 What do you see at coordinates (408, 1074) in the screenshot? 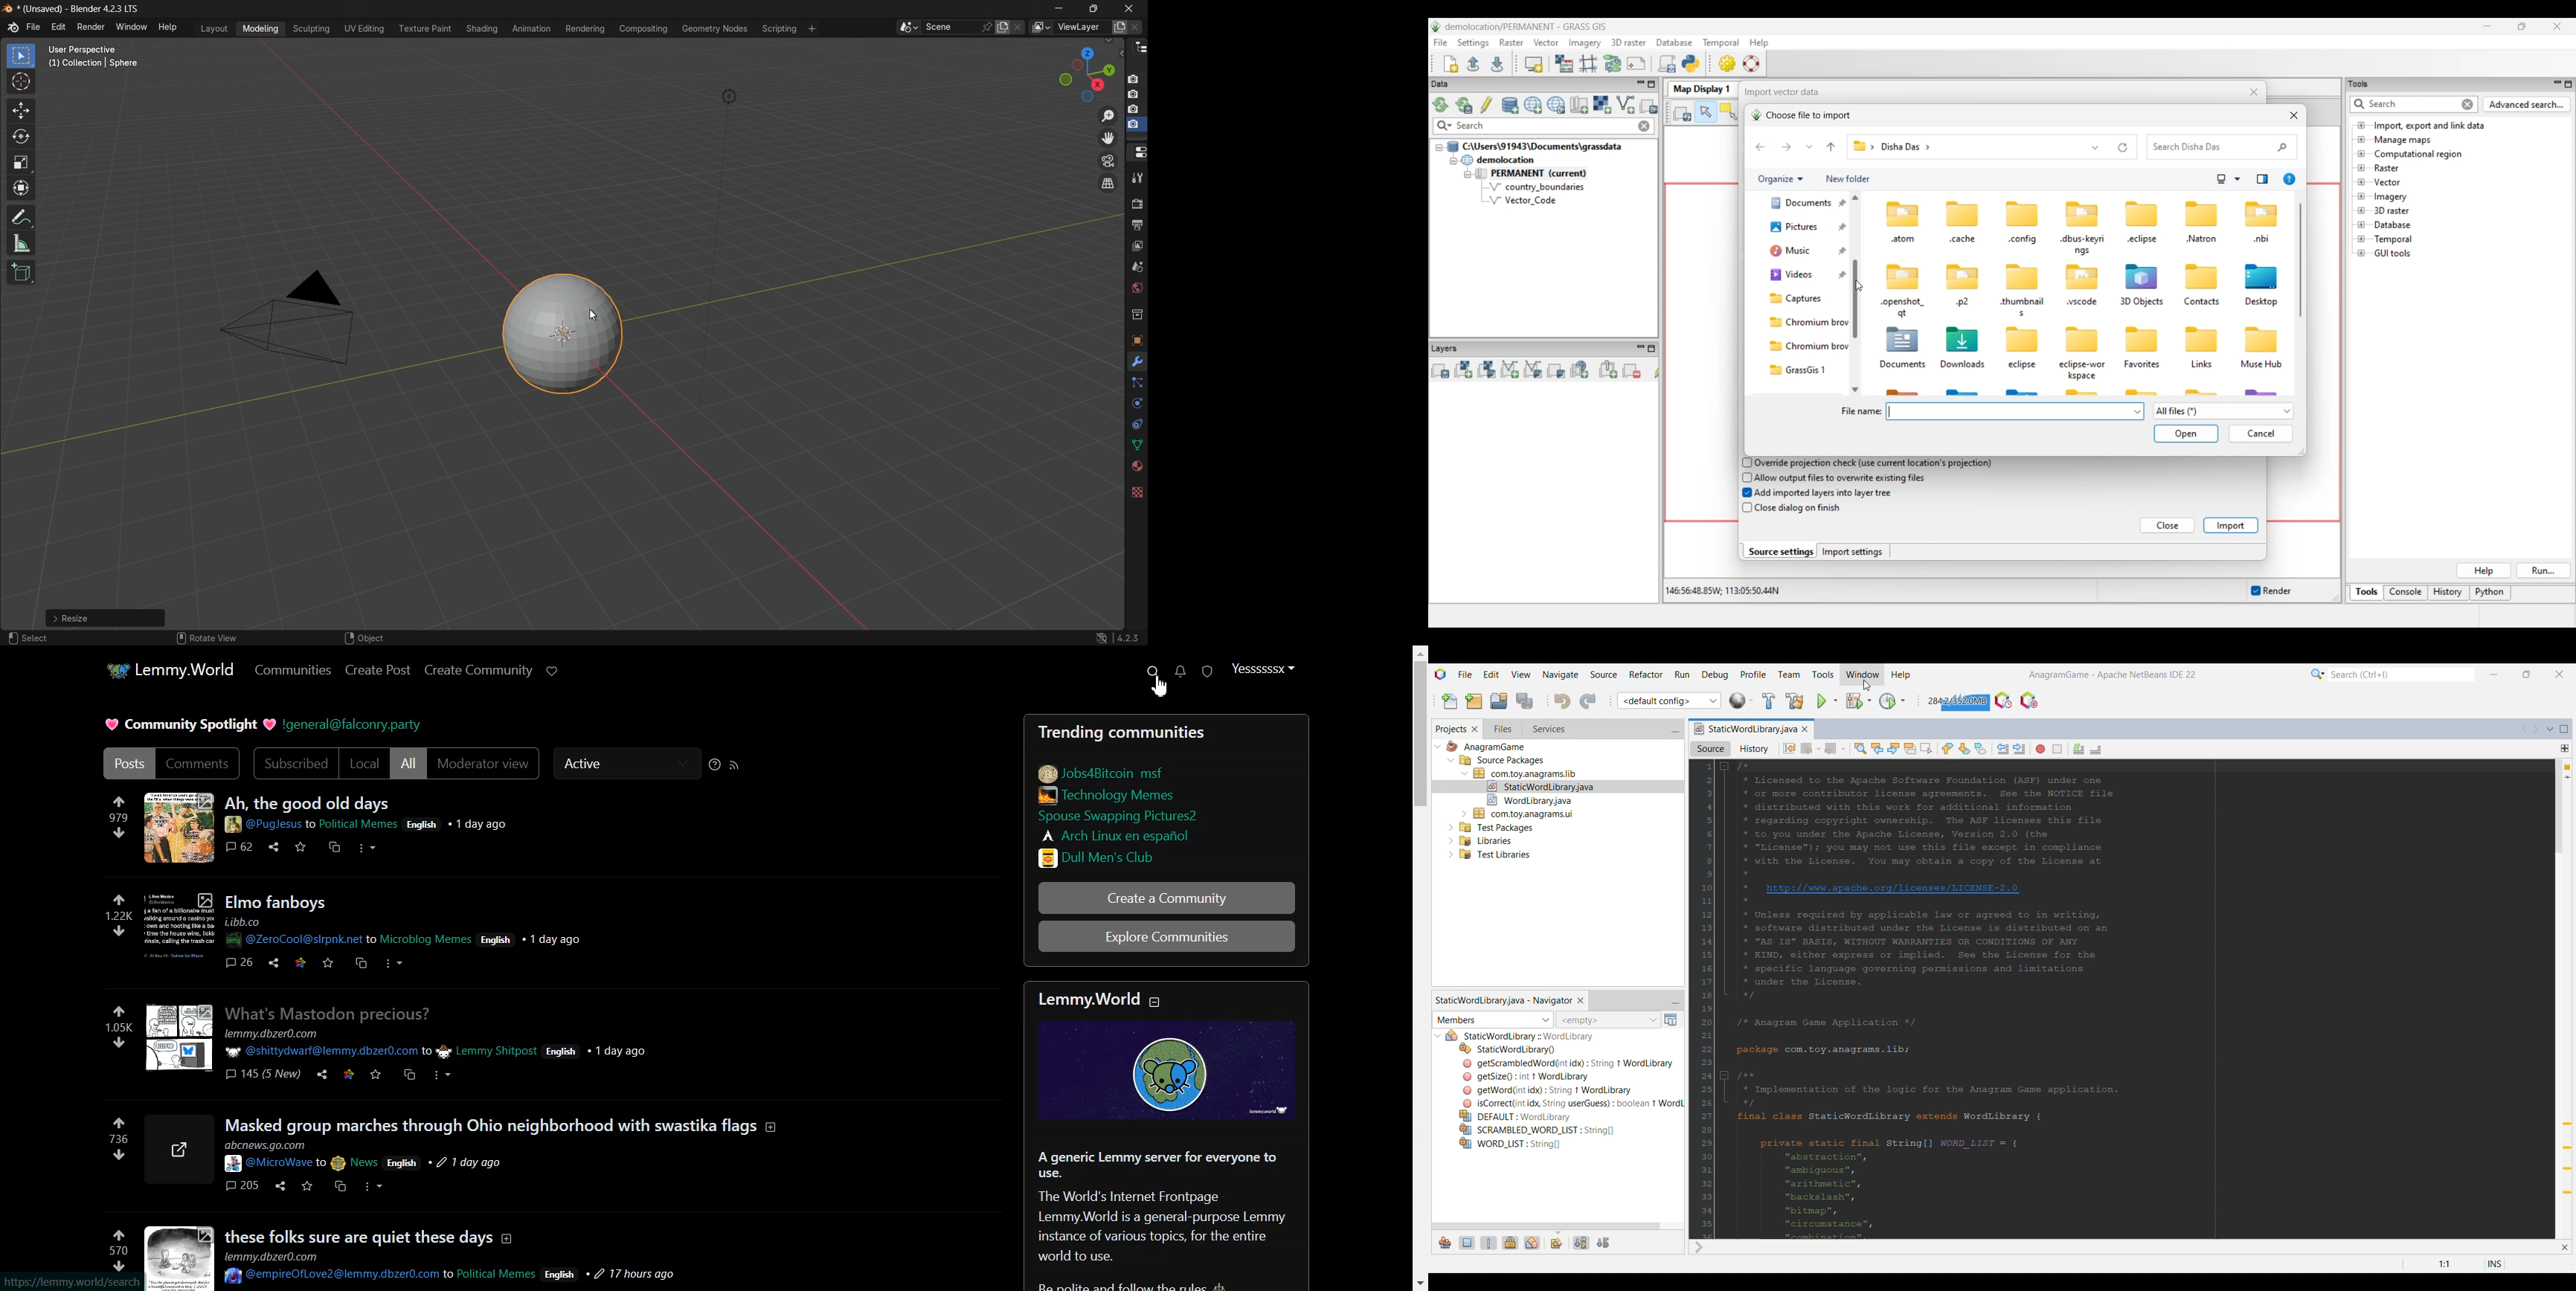
I see `cross post` at bounding box center [408, 1074].